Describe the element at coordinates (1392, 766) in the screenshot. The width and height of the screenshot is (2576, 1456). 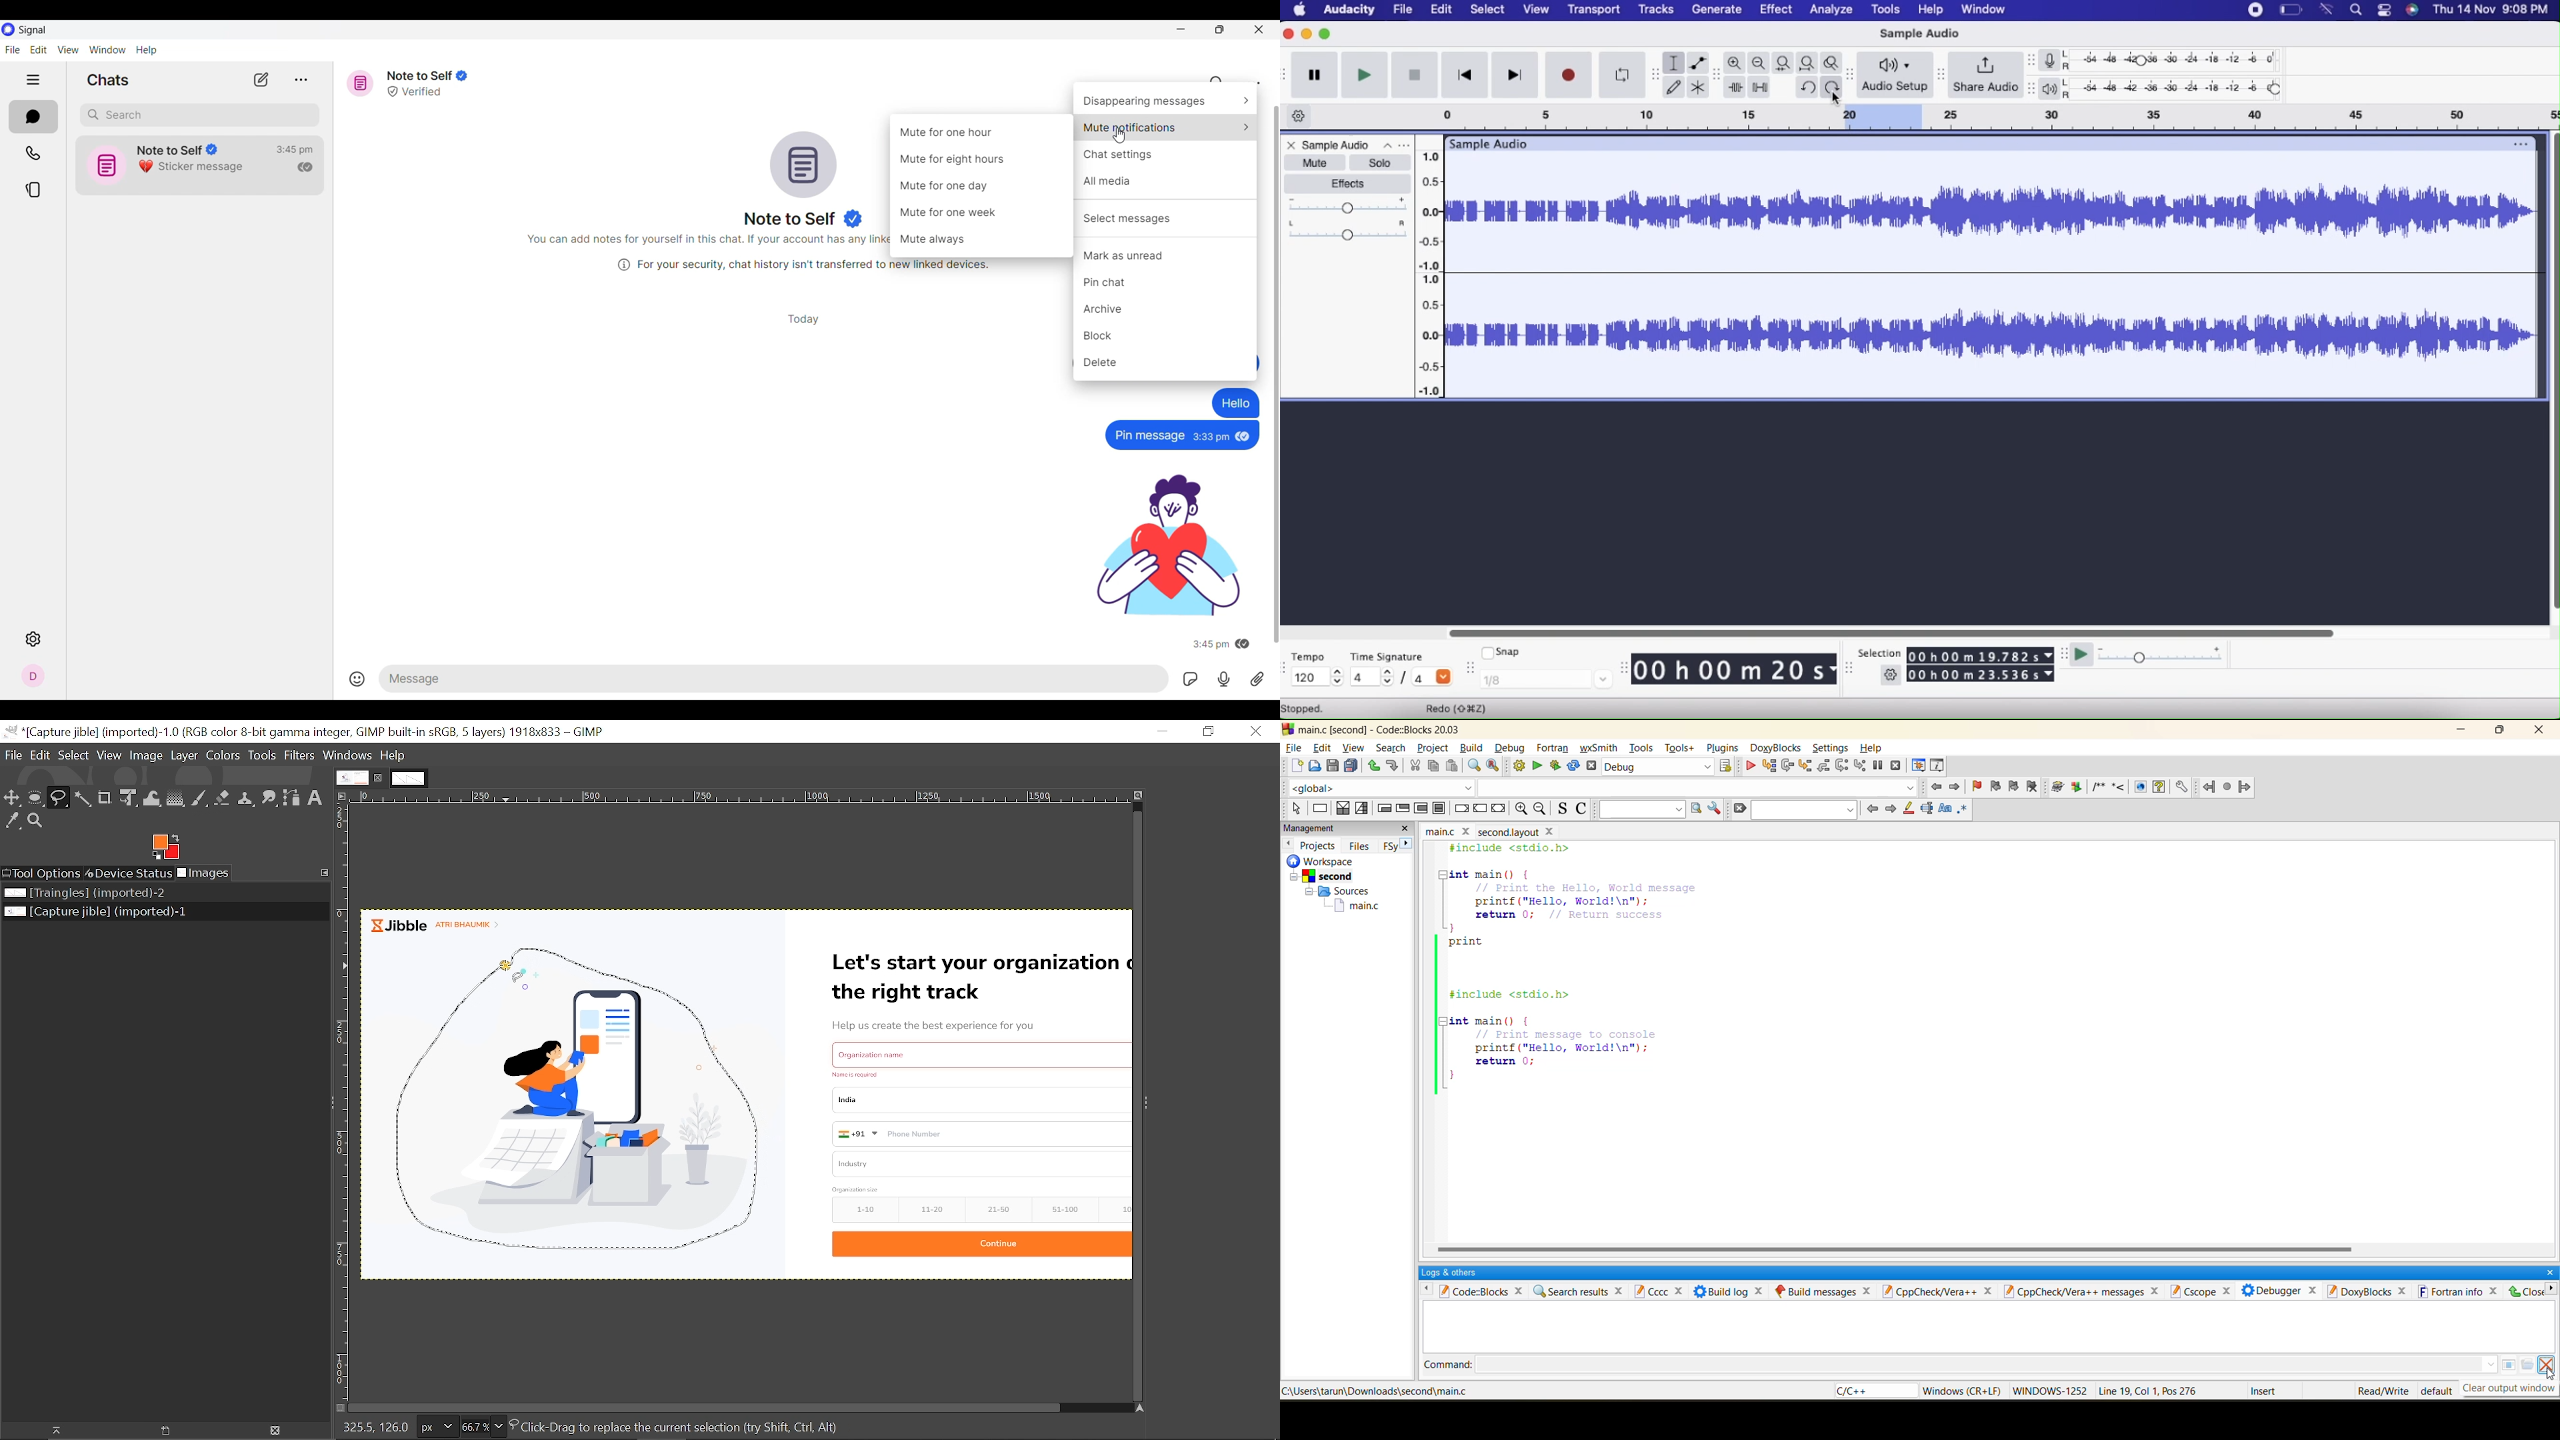
I see `redo` at that location.